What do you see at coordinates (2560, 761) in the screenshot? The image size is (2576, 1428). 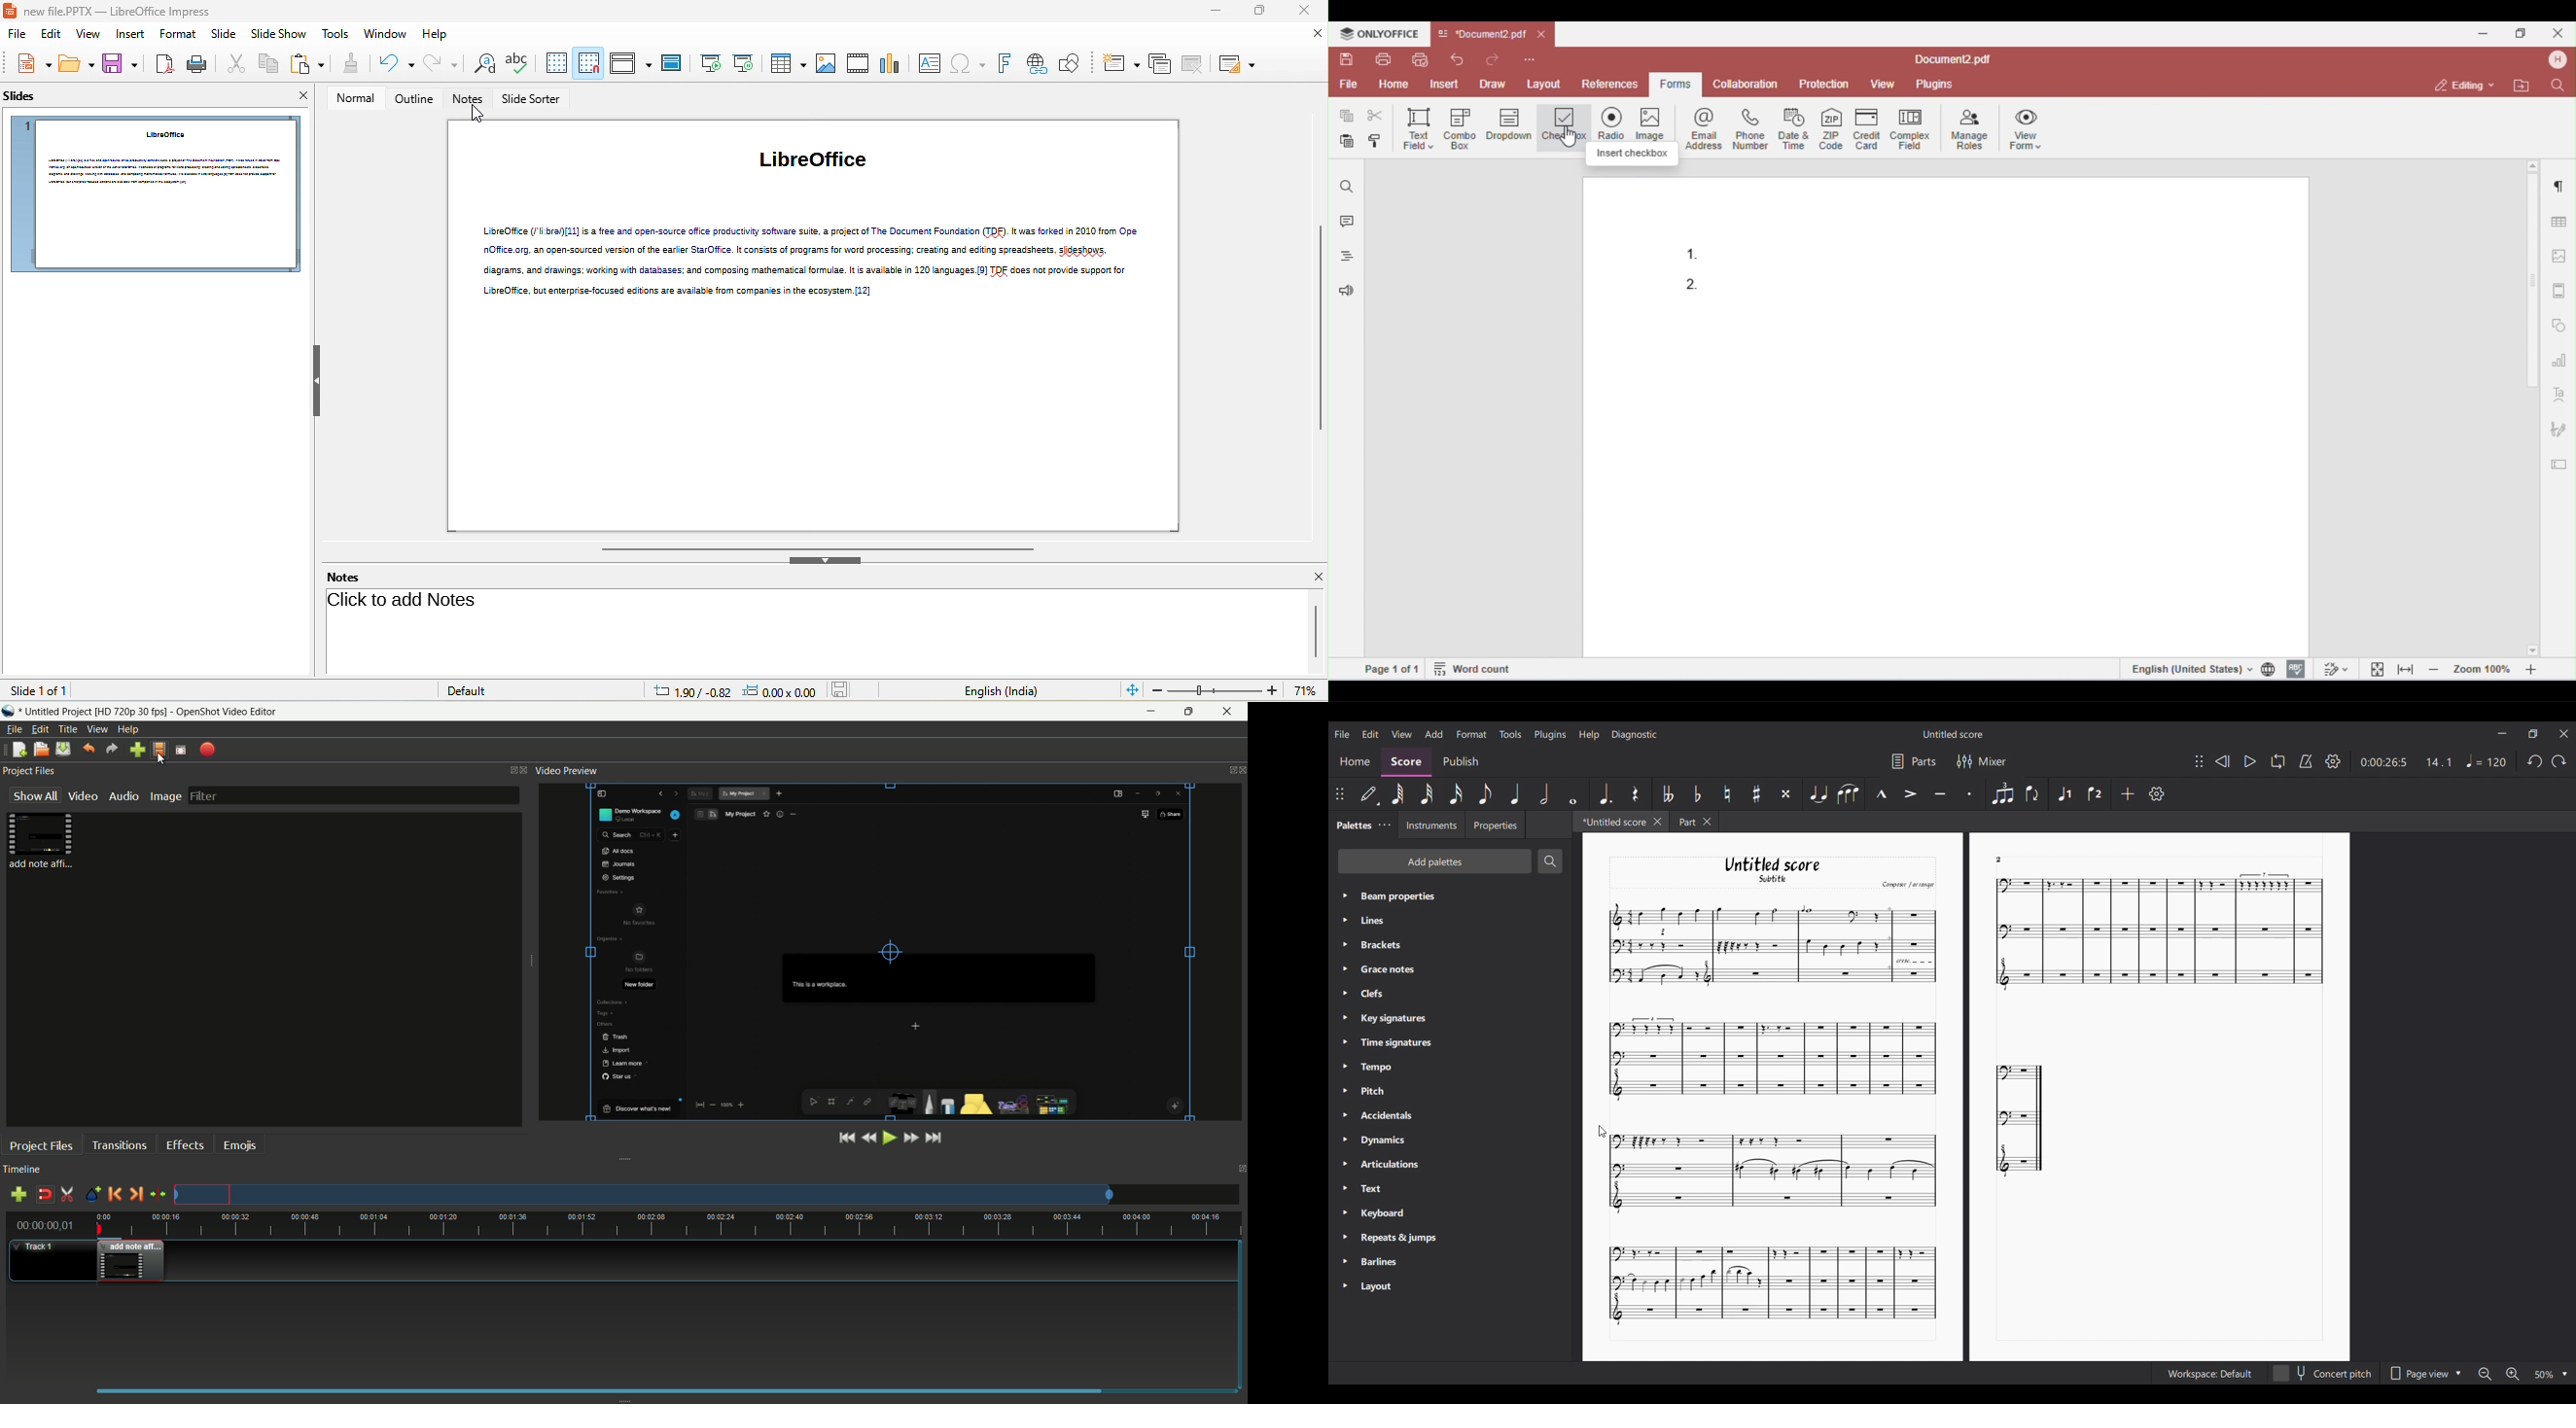 I see `Redo` at bounding box center [2560, 761].